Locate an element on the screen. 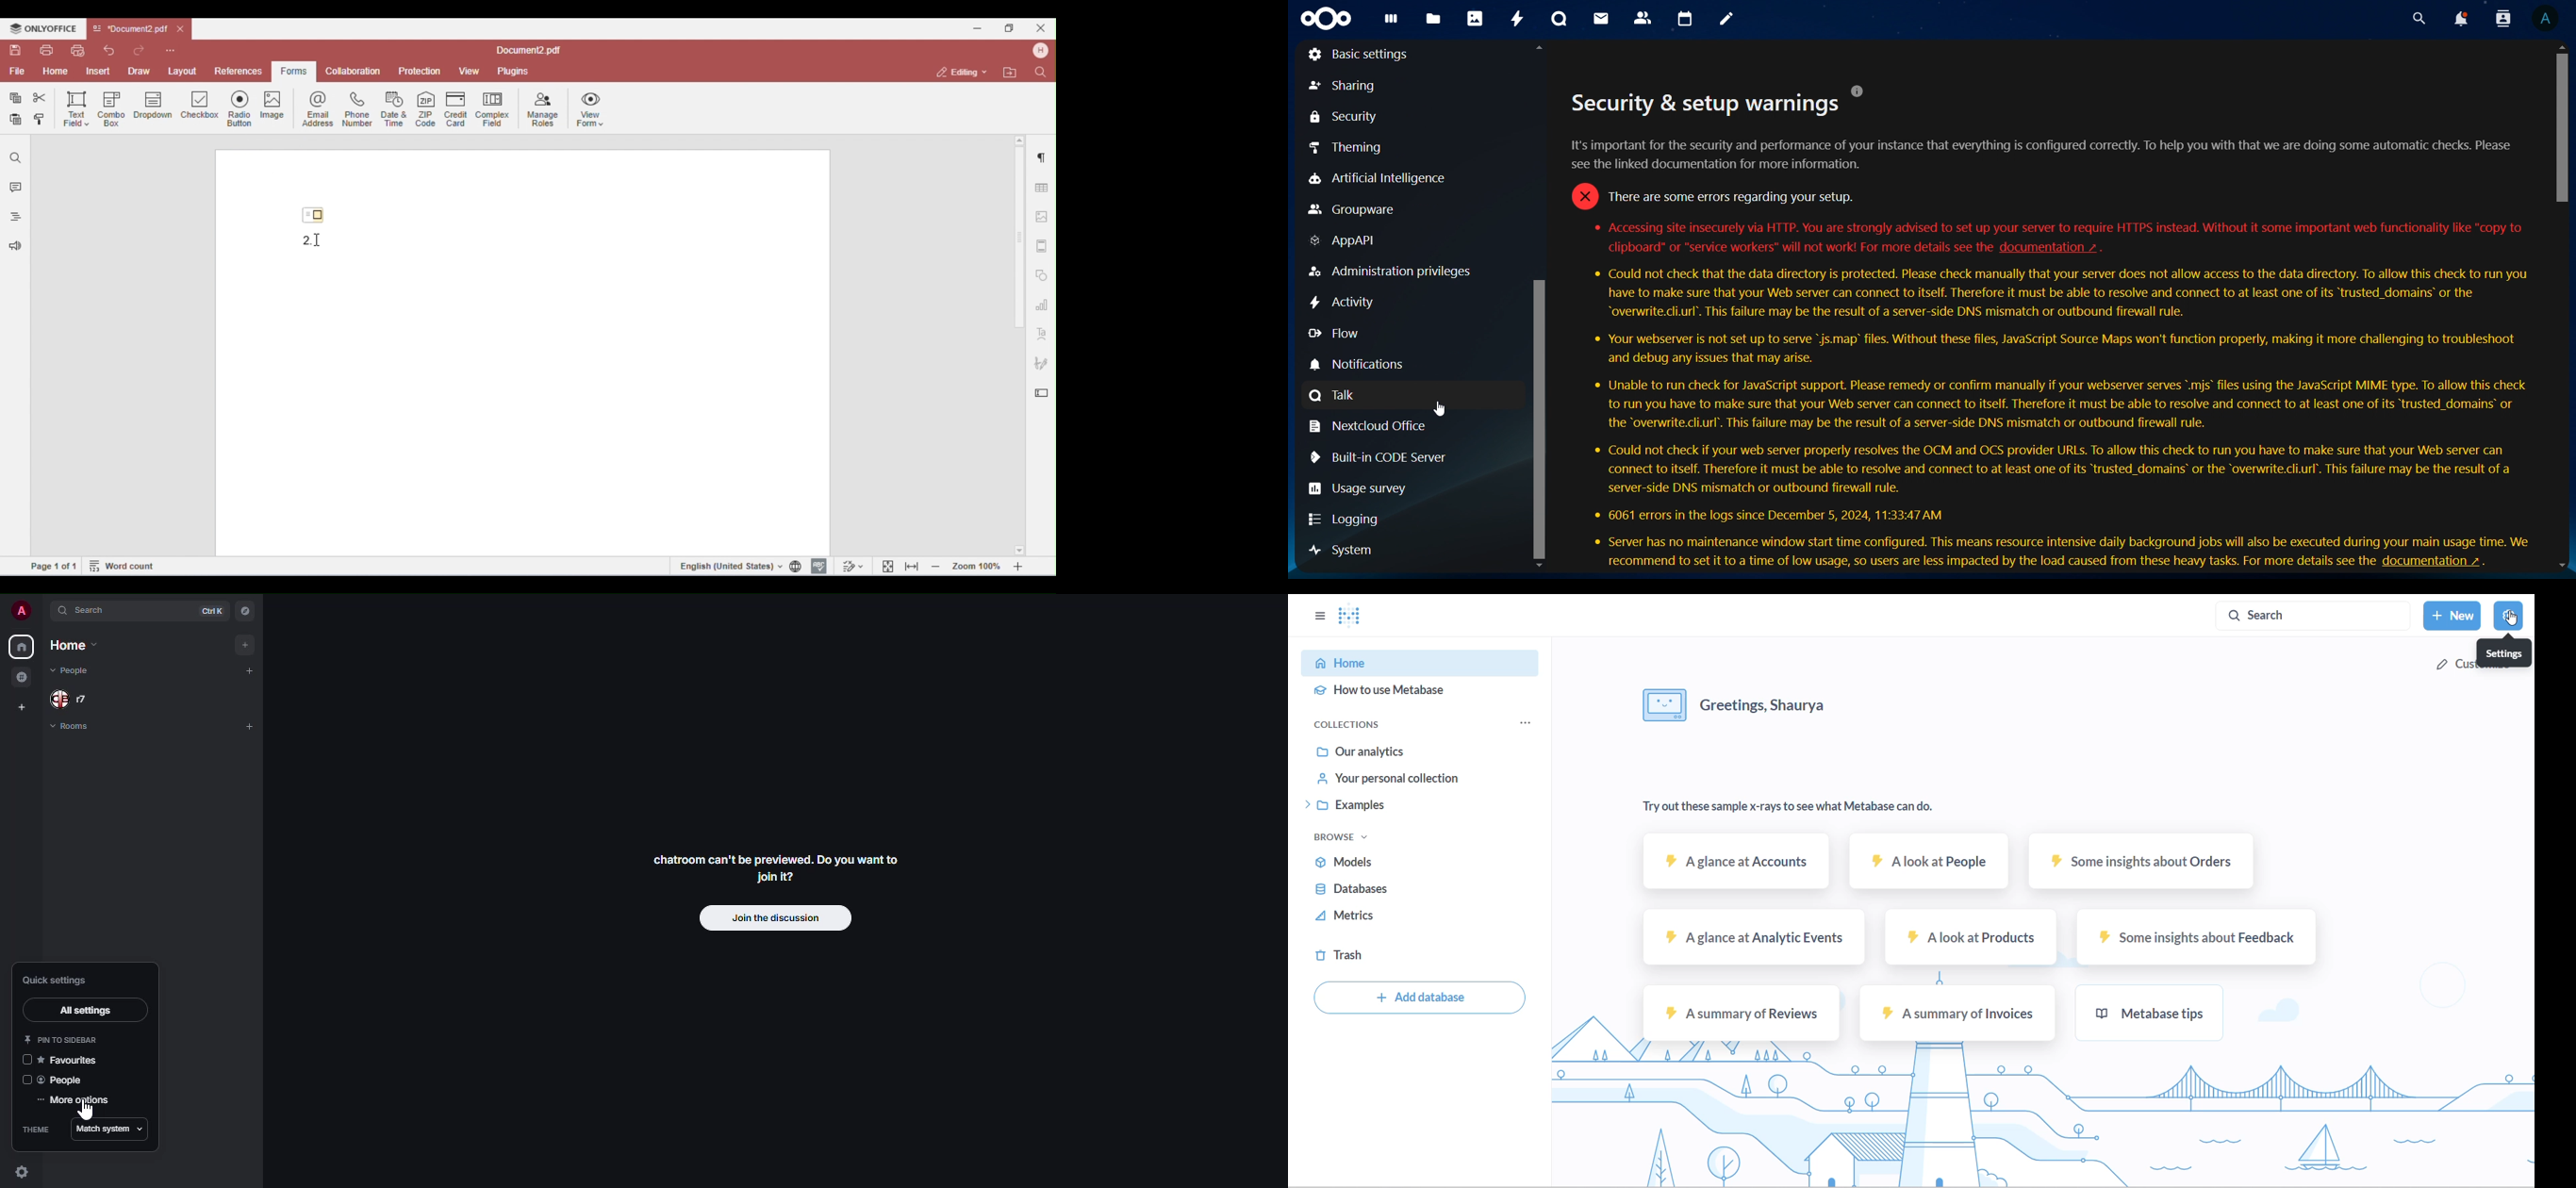 The height and width of the screenshot is (1204, 2576). logging is located at coordinates (1348, 521).